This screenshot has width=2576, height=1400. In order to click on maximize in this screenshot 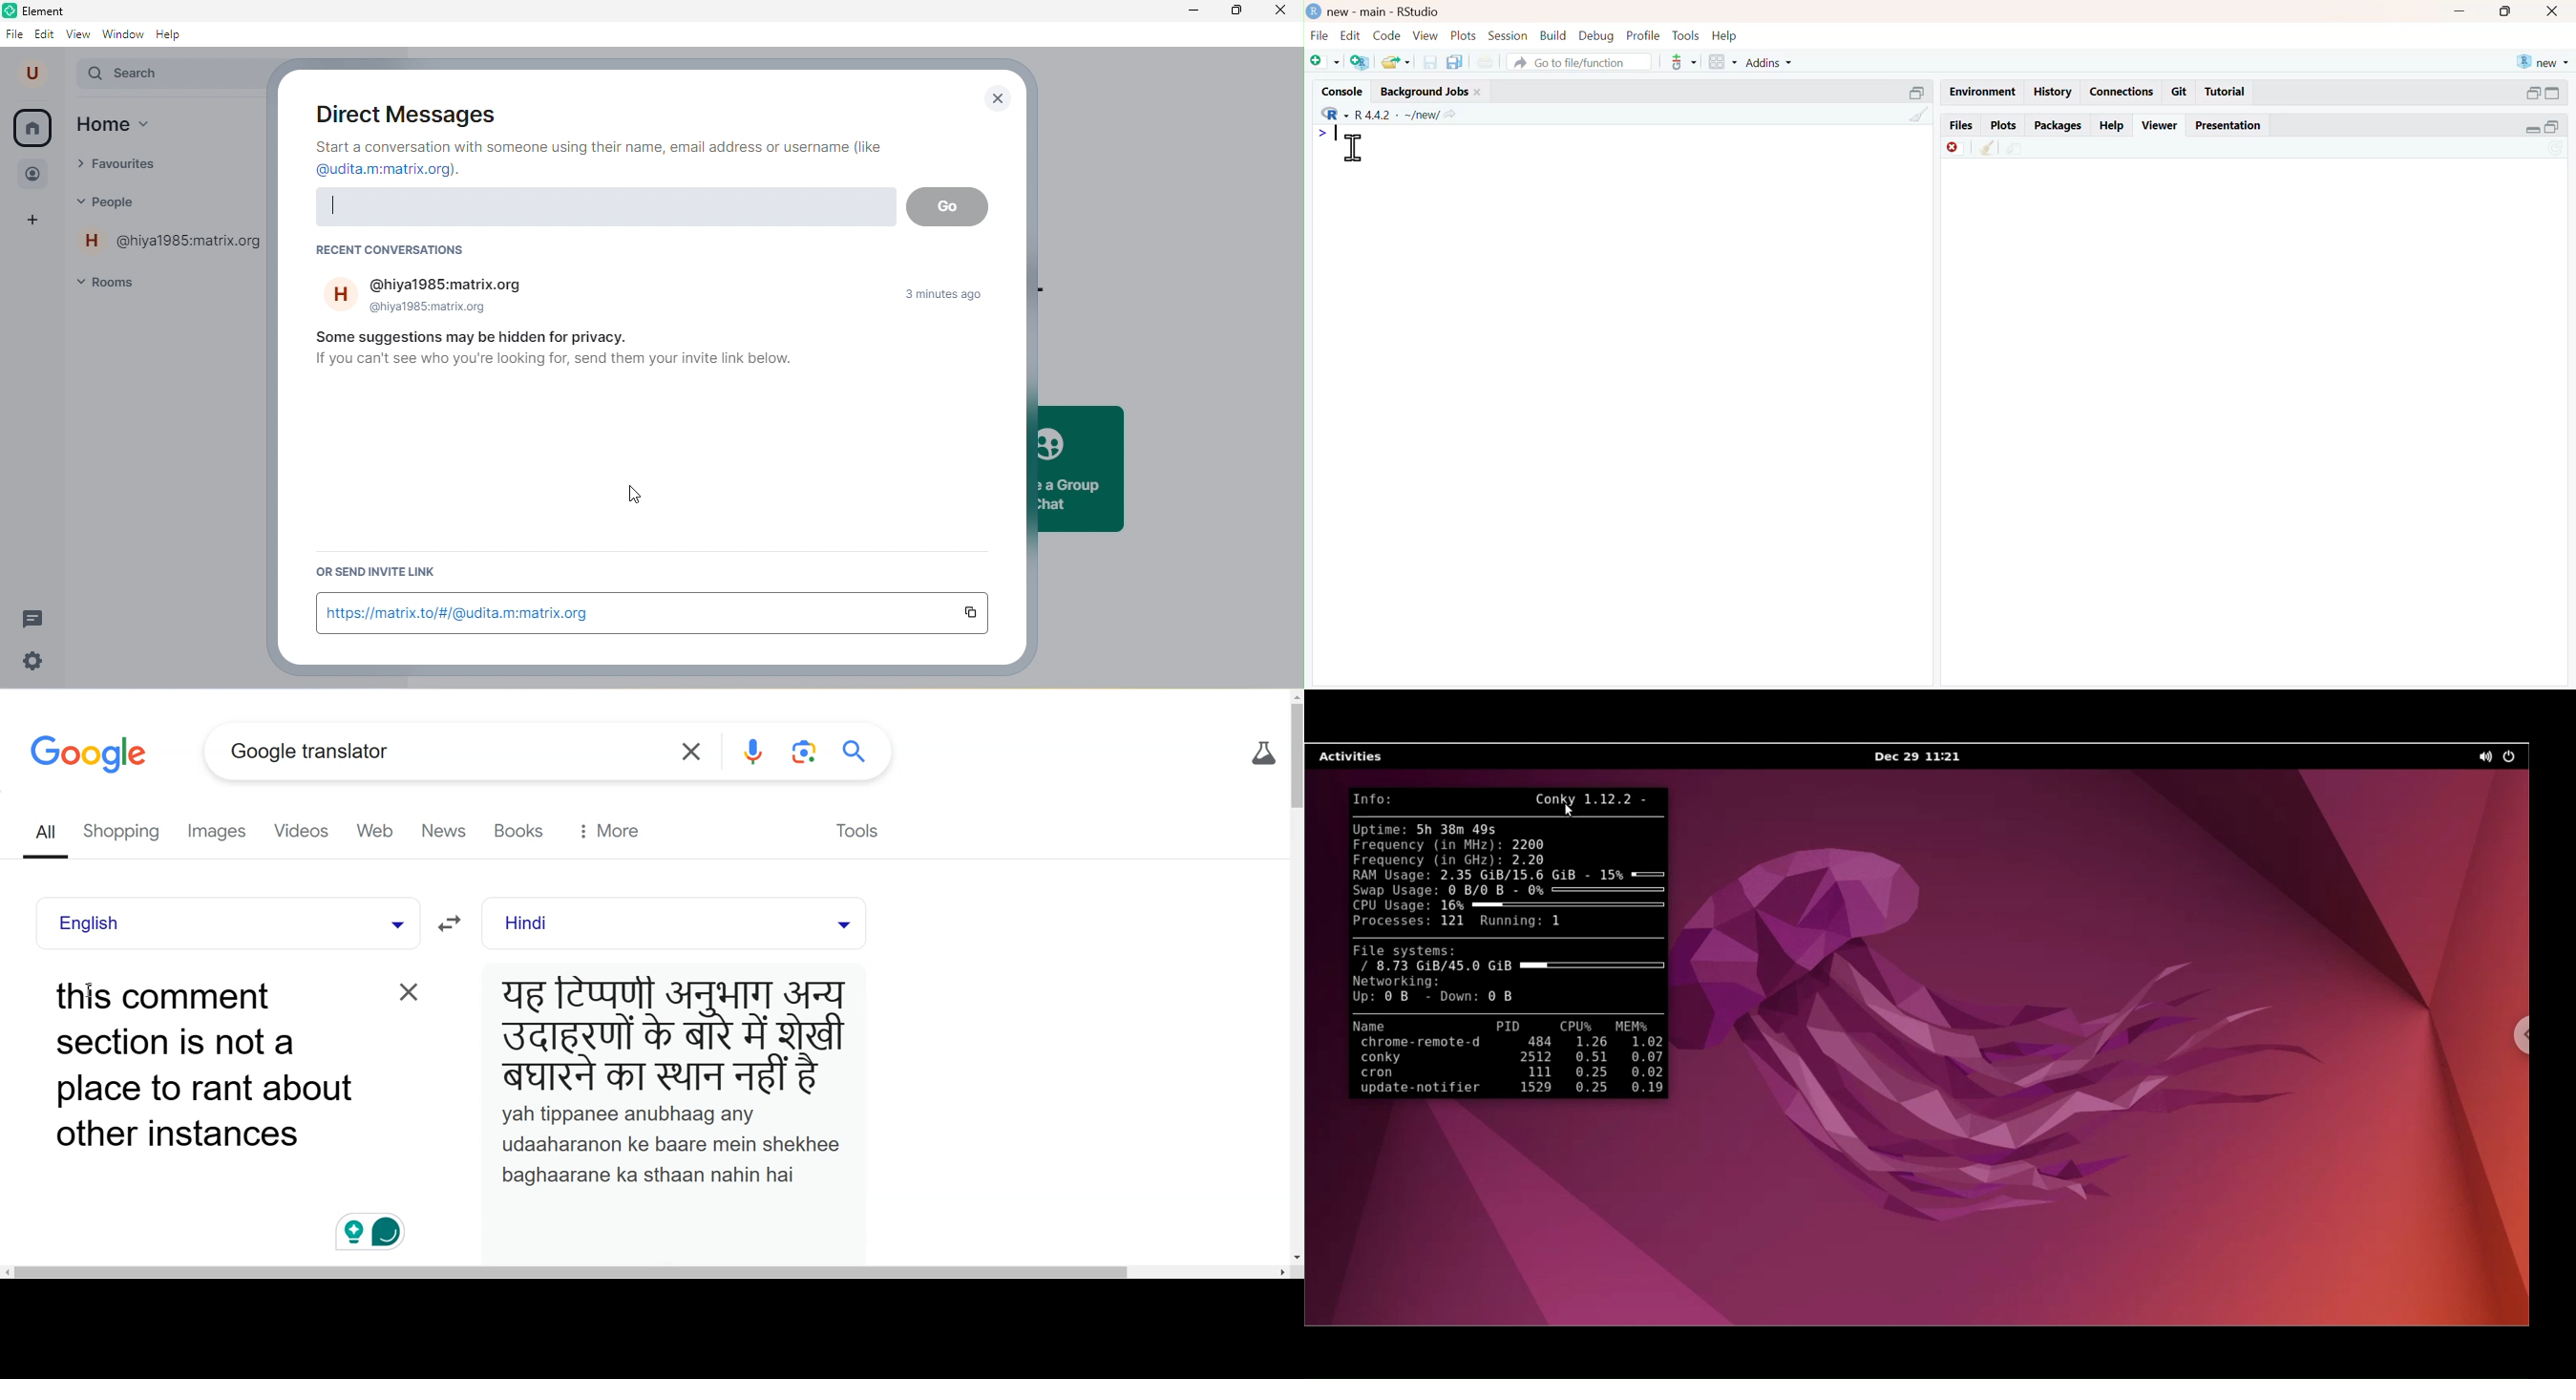, I will do `click(2507, 11)`.